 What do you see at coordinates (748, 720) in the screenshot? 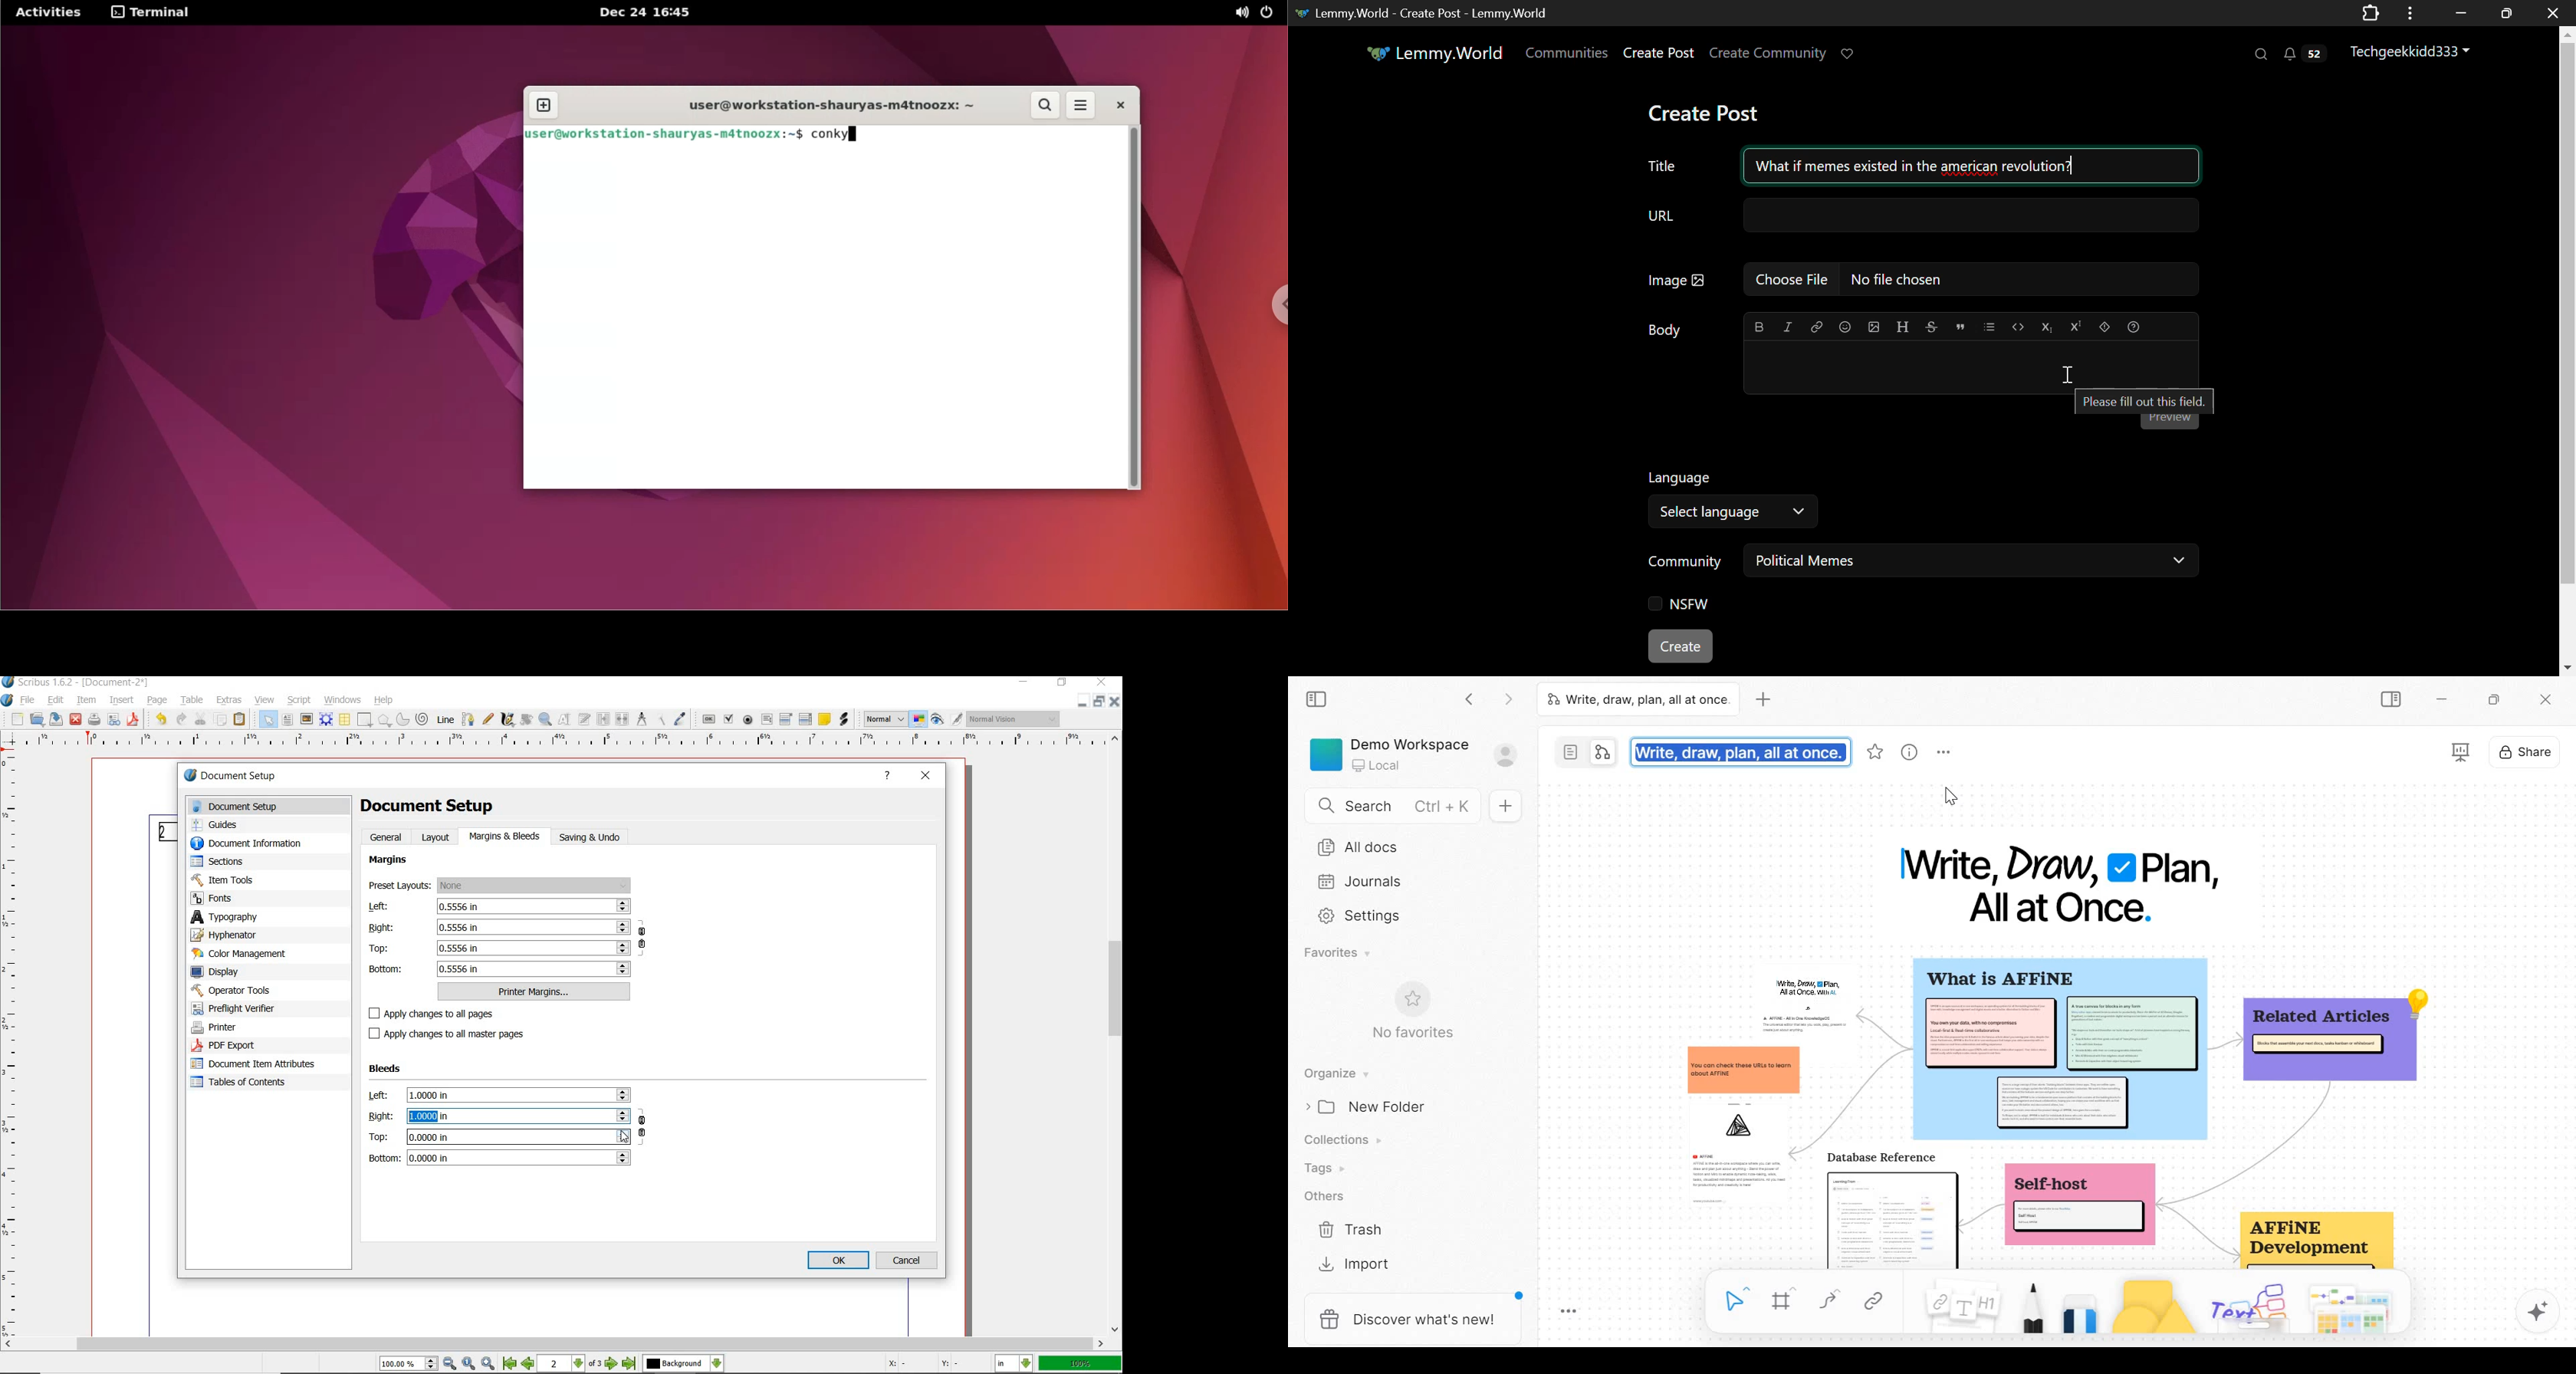
I see `pdf radio button` at bounding box center [748, 720].